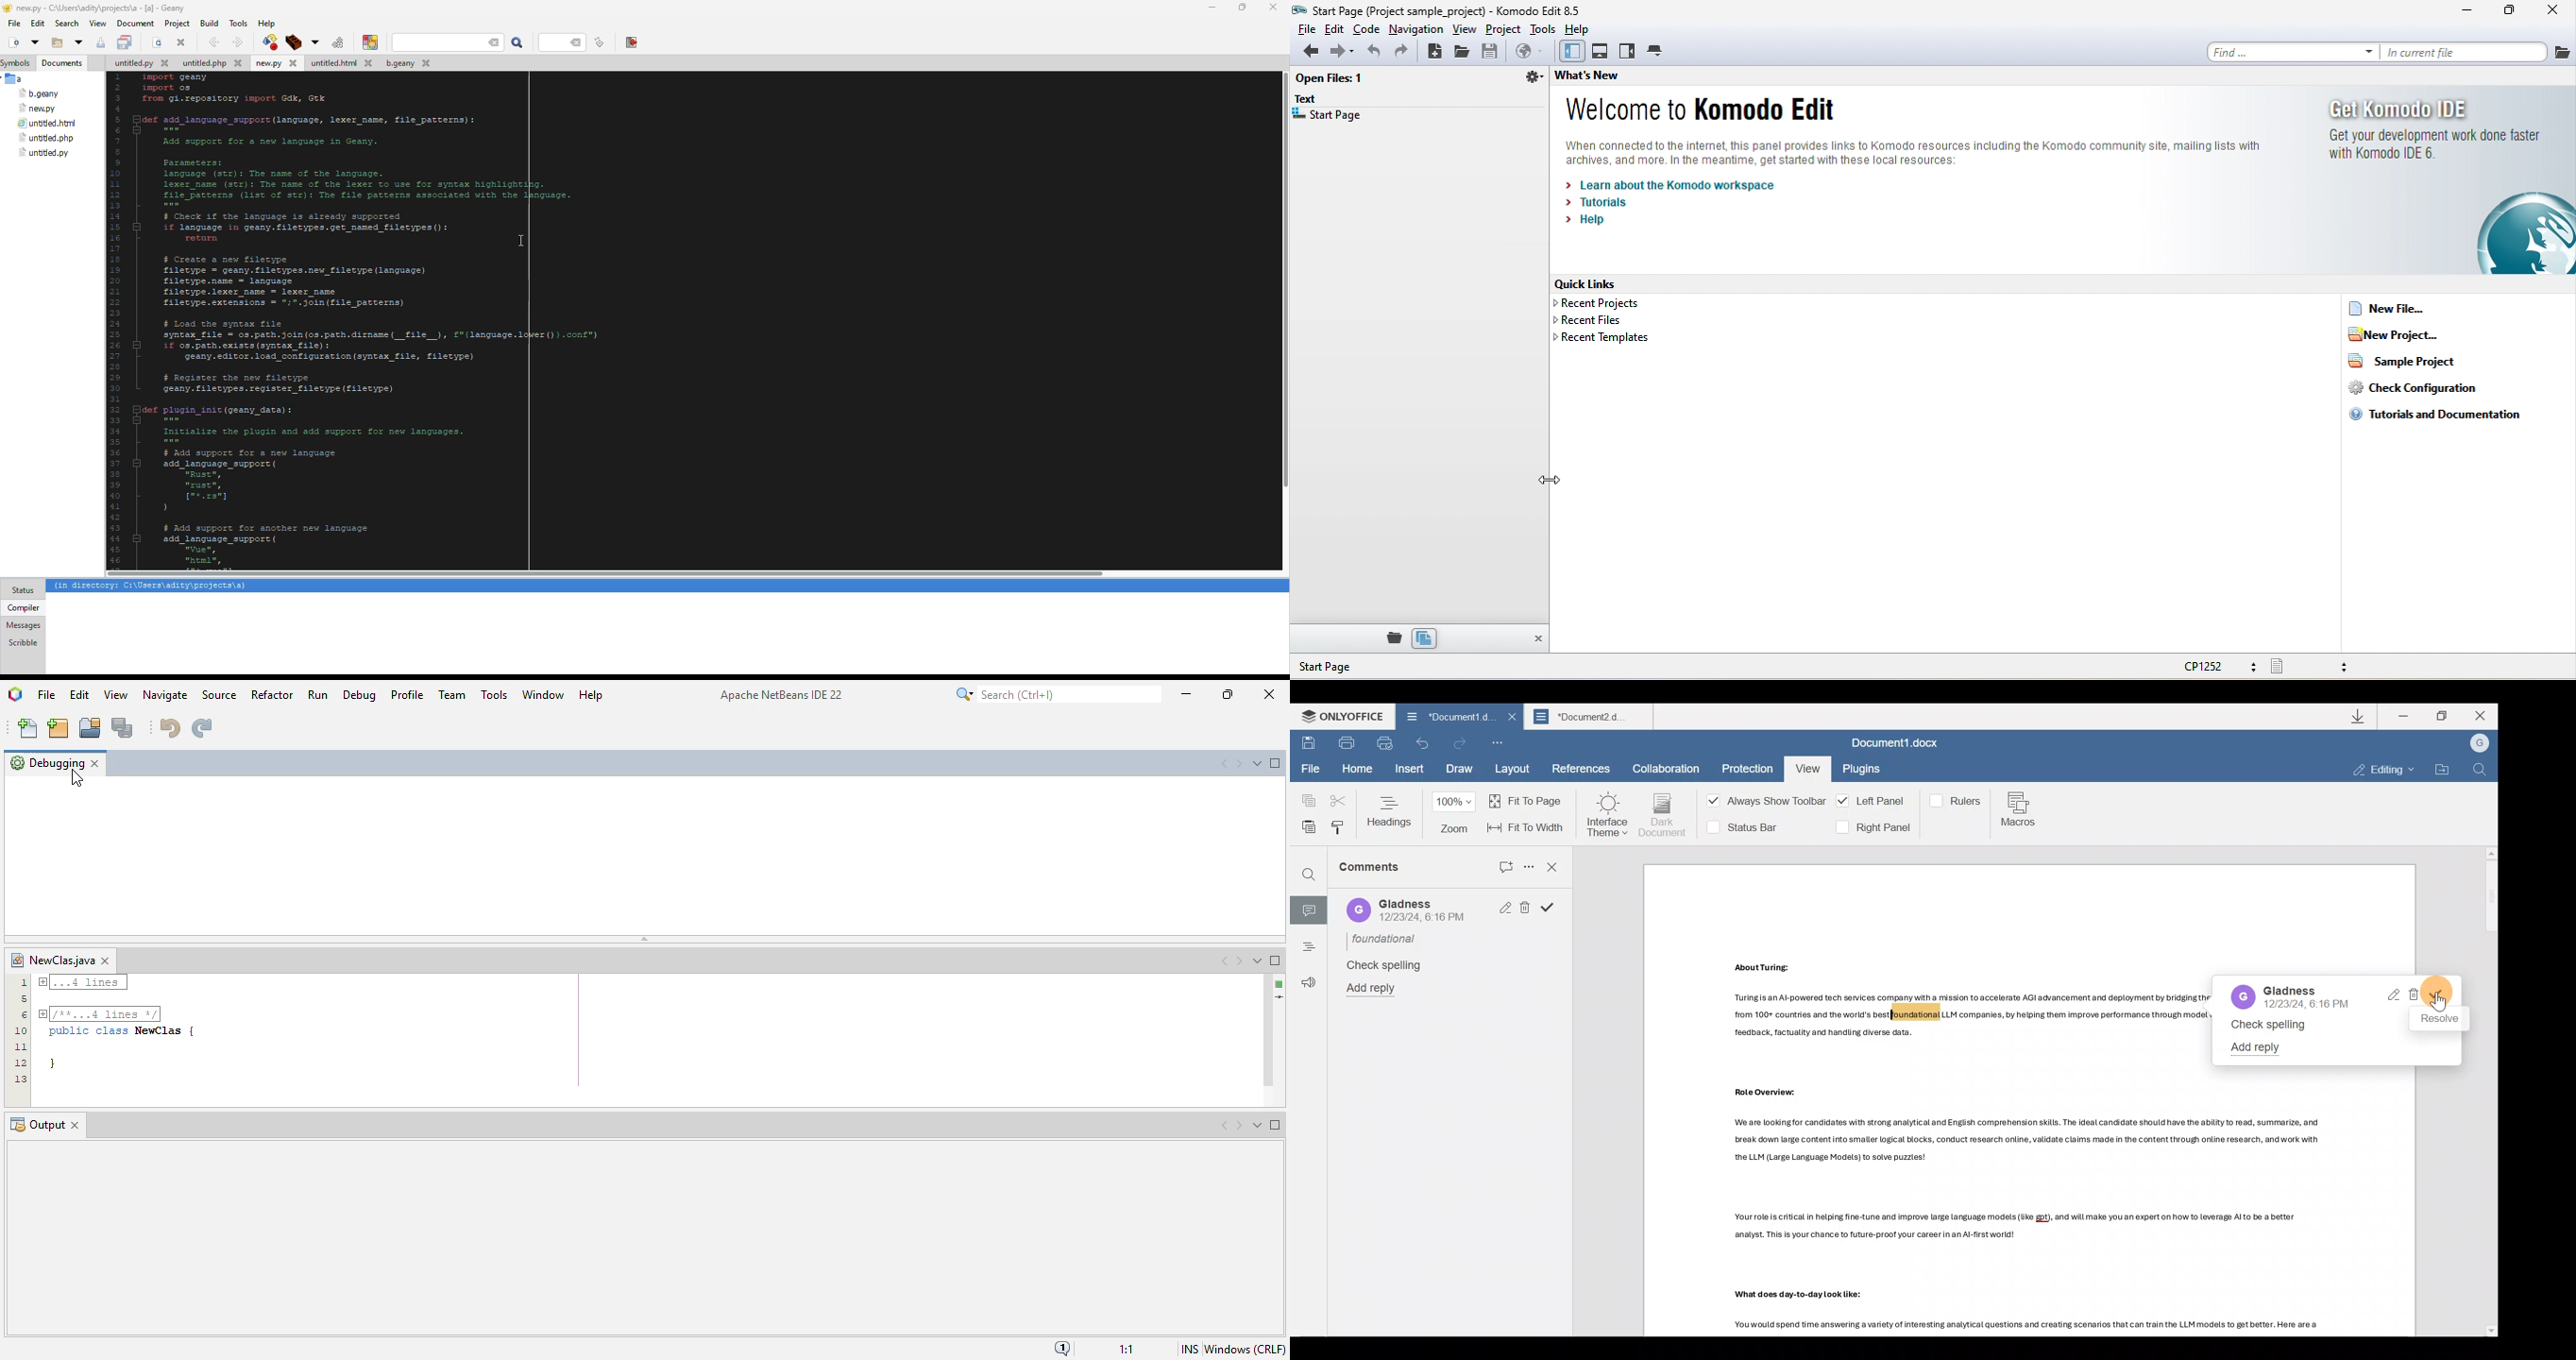 The width and height of the screenshot is (2576, 1372). I want to click on Fit to width, so click(1527, 827).